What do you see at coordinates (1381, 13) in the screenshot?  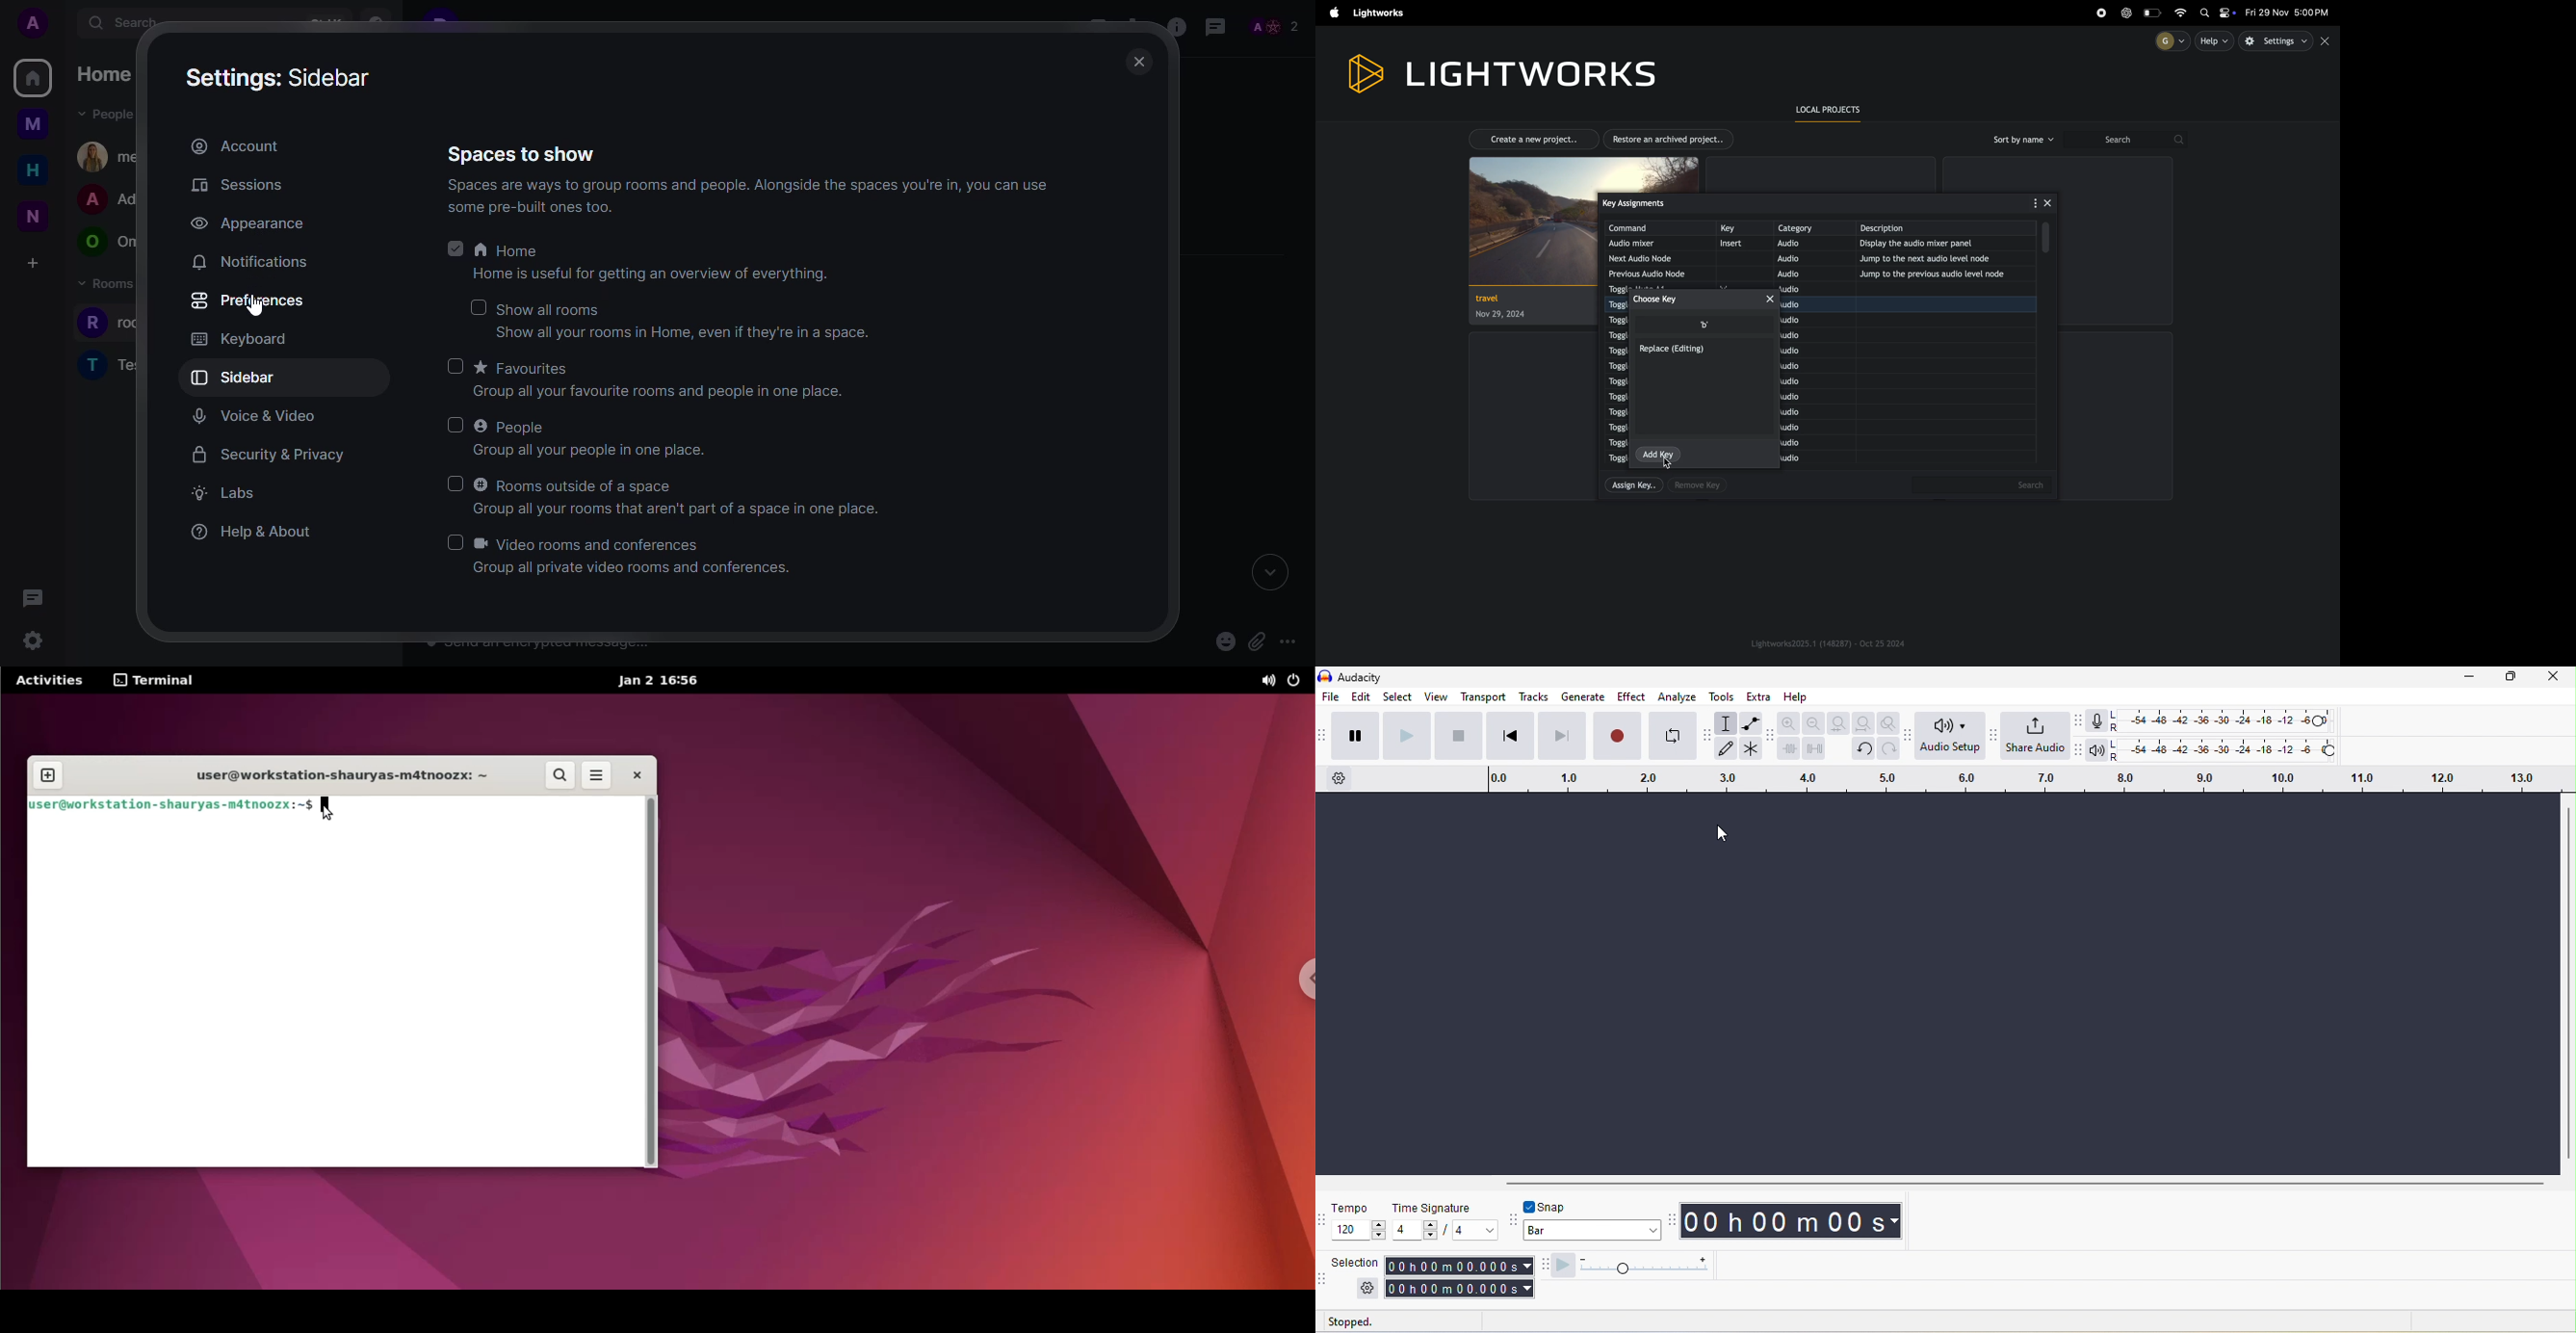 I see `light works` at bounding box center [1381, 13].